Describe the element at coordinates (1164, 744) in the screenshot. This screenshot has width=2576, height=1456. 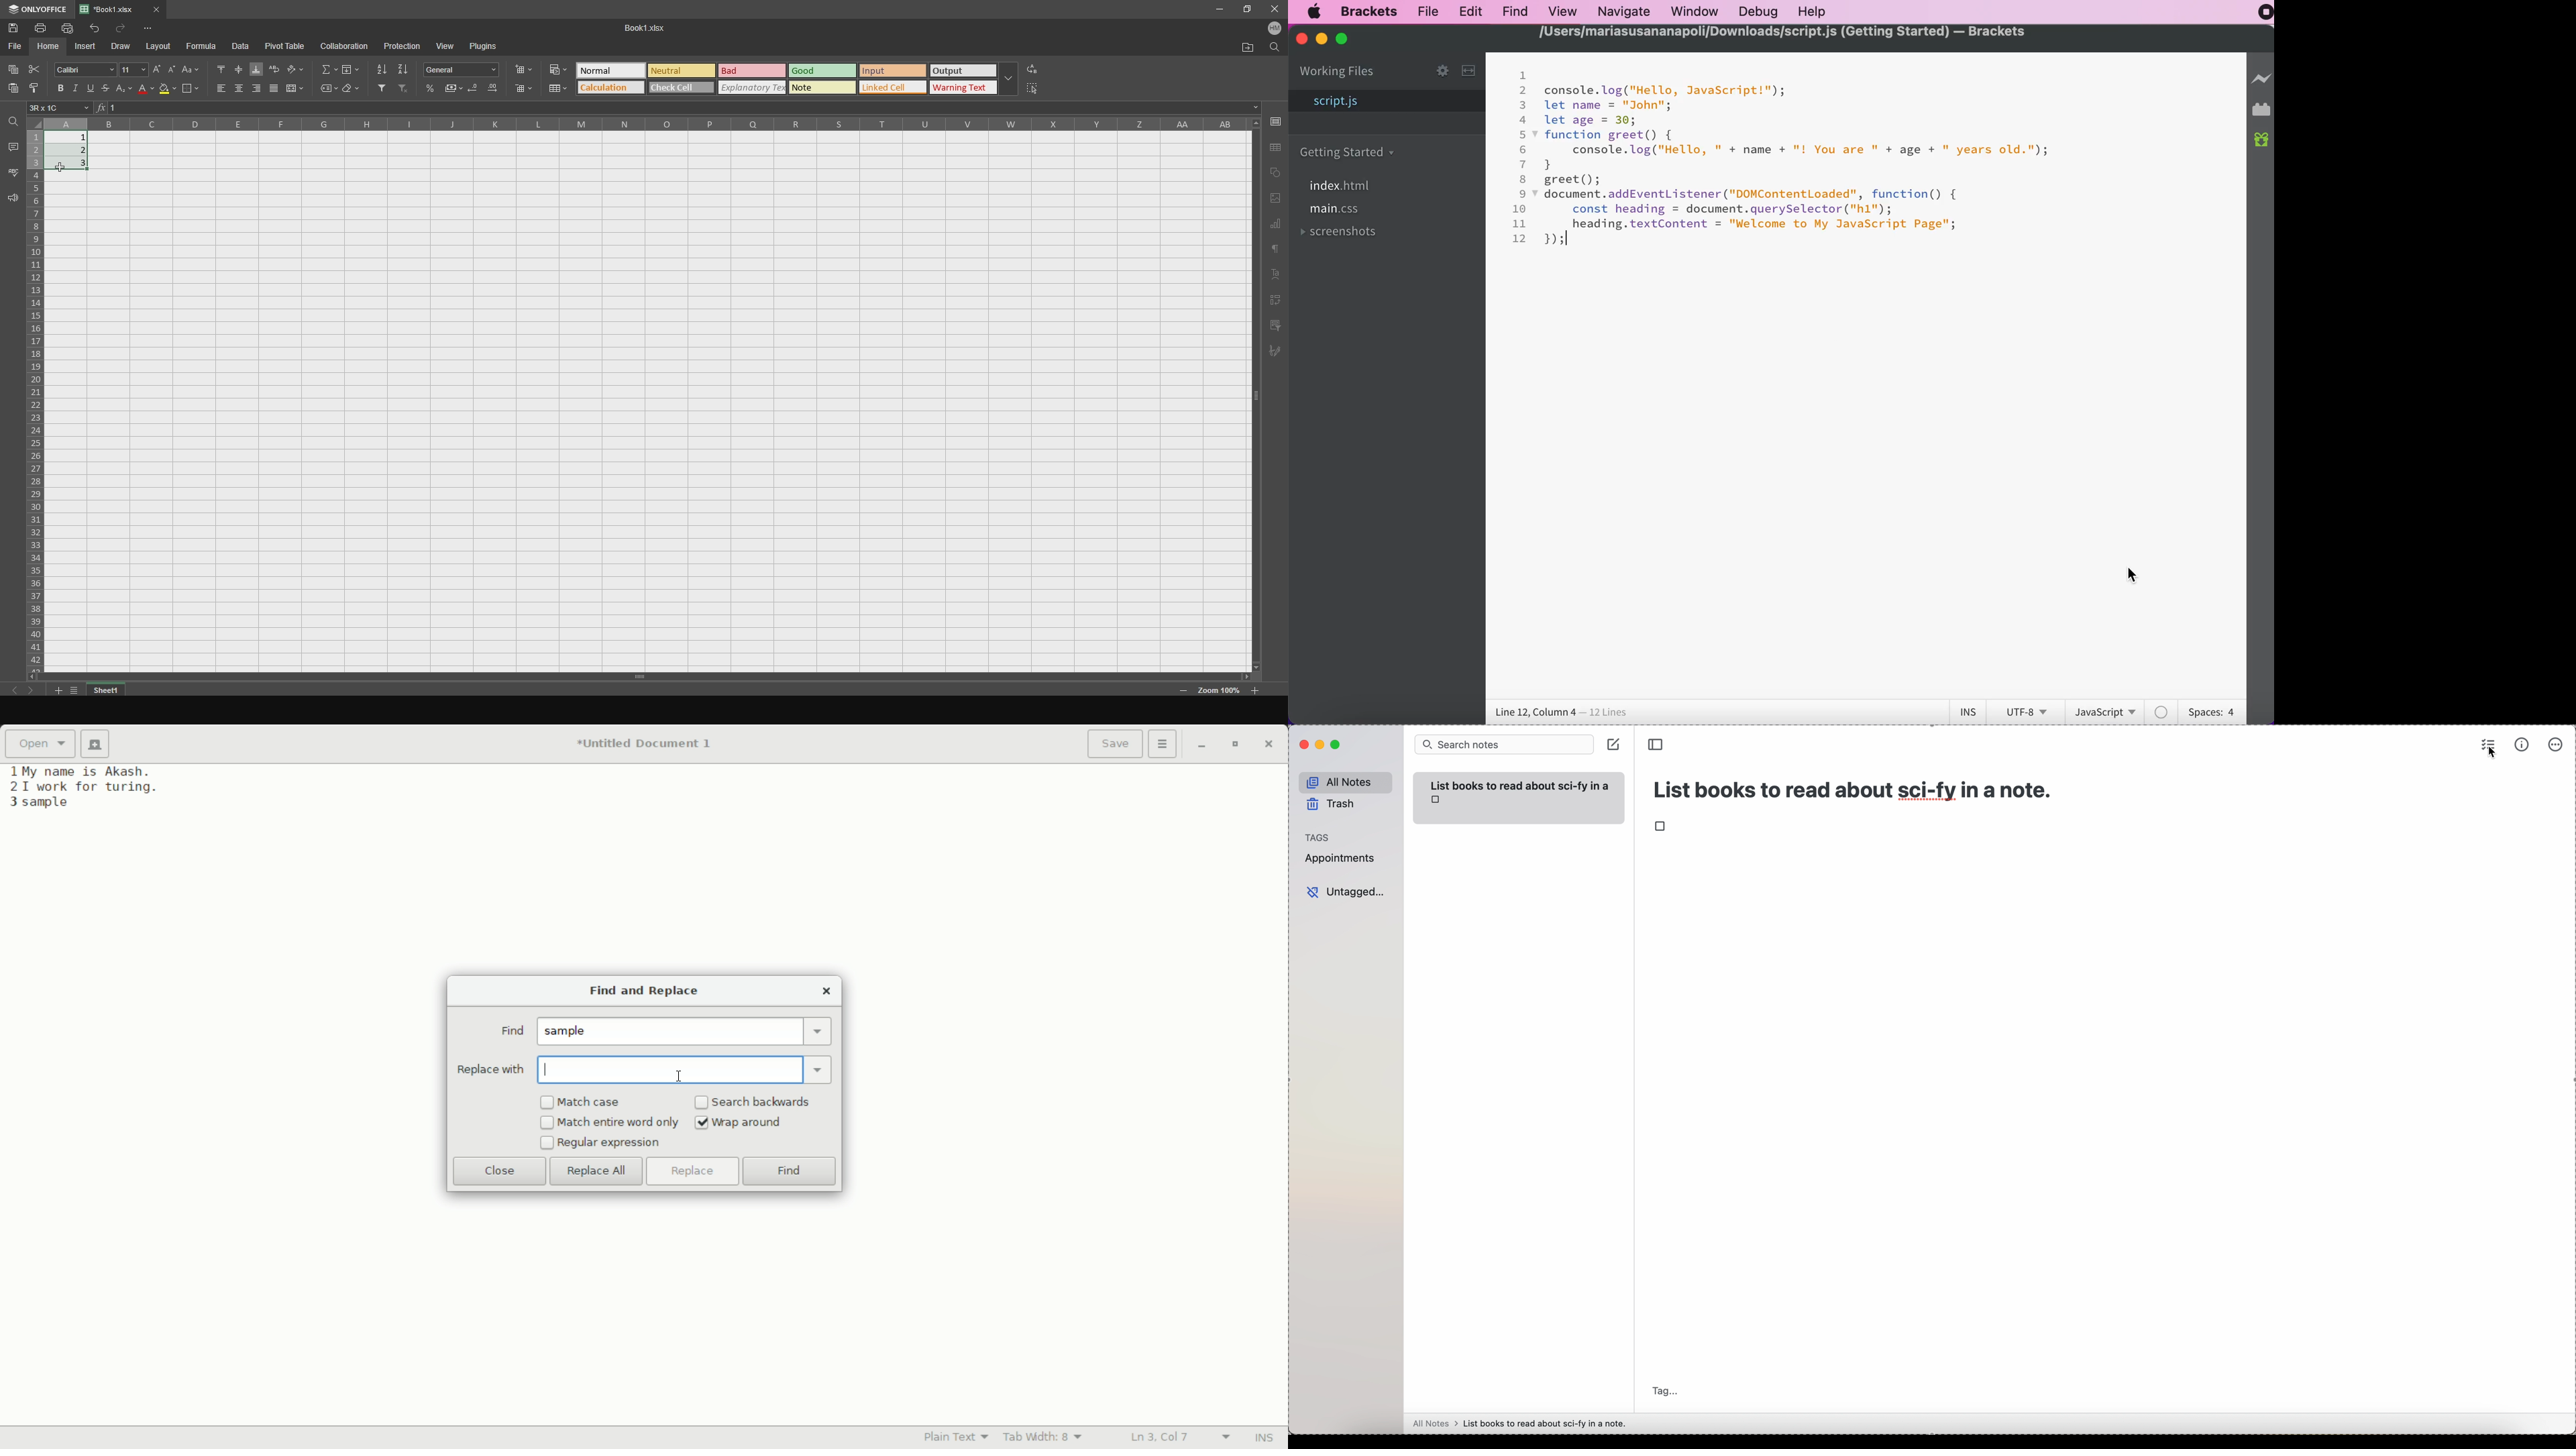
I see `more options` at that location.